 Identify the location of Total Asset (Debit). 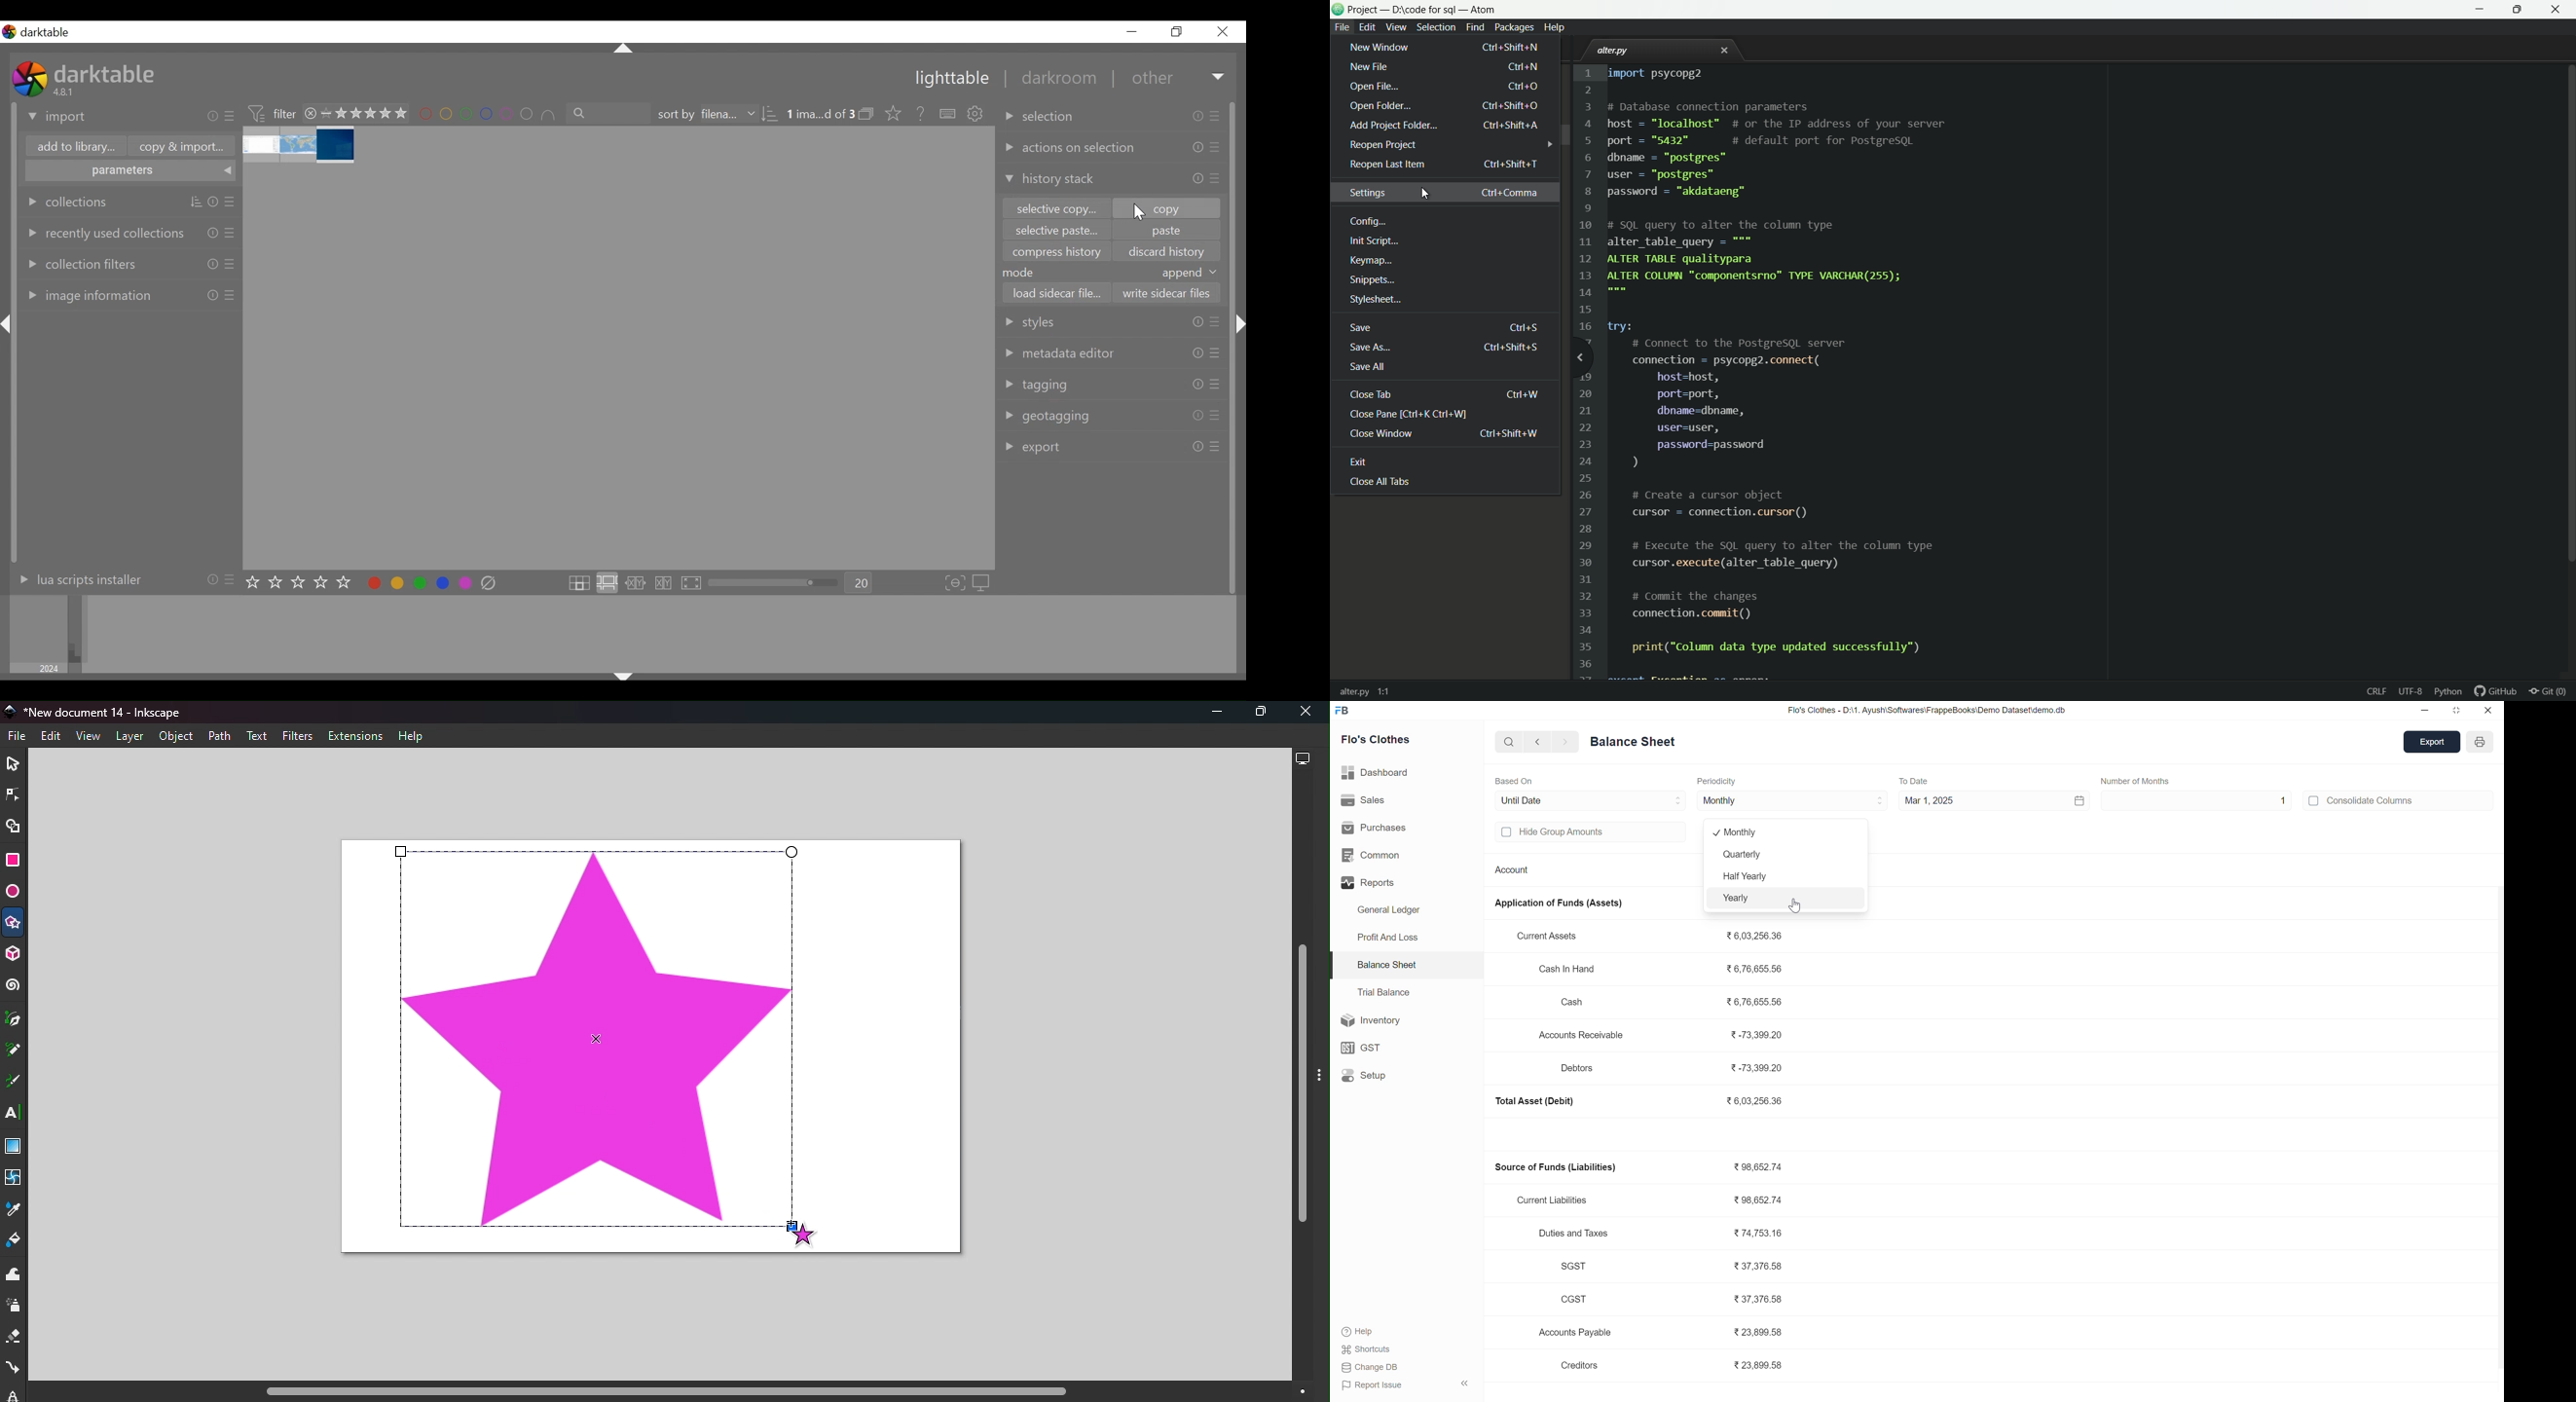
(1536, 1102).